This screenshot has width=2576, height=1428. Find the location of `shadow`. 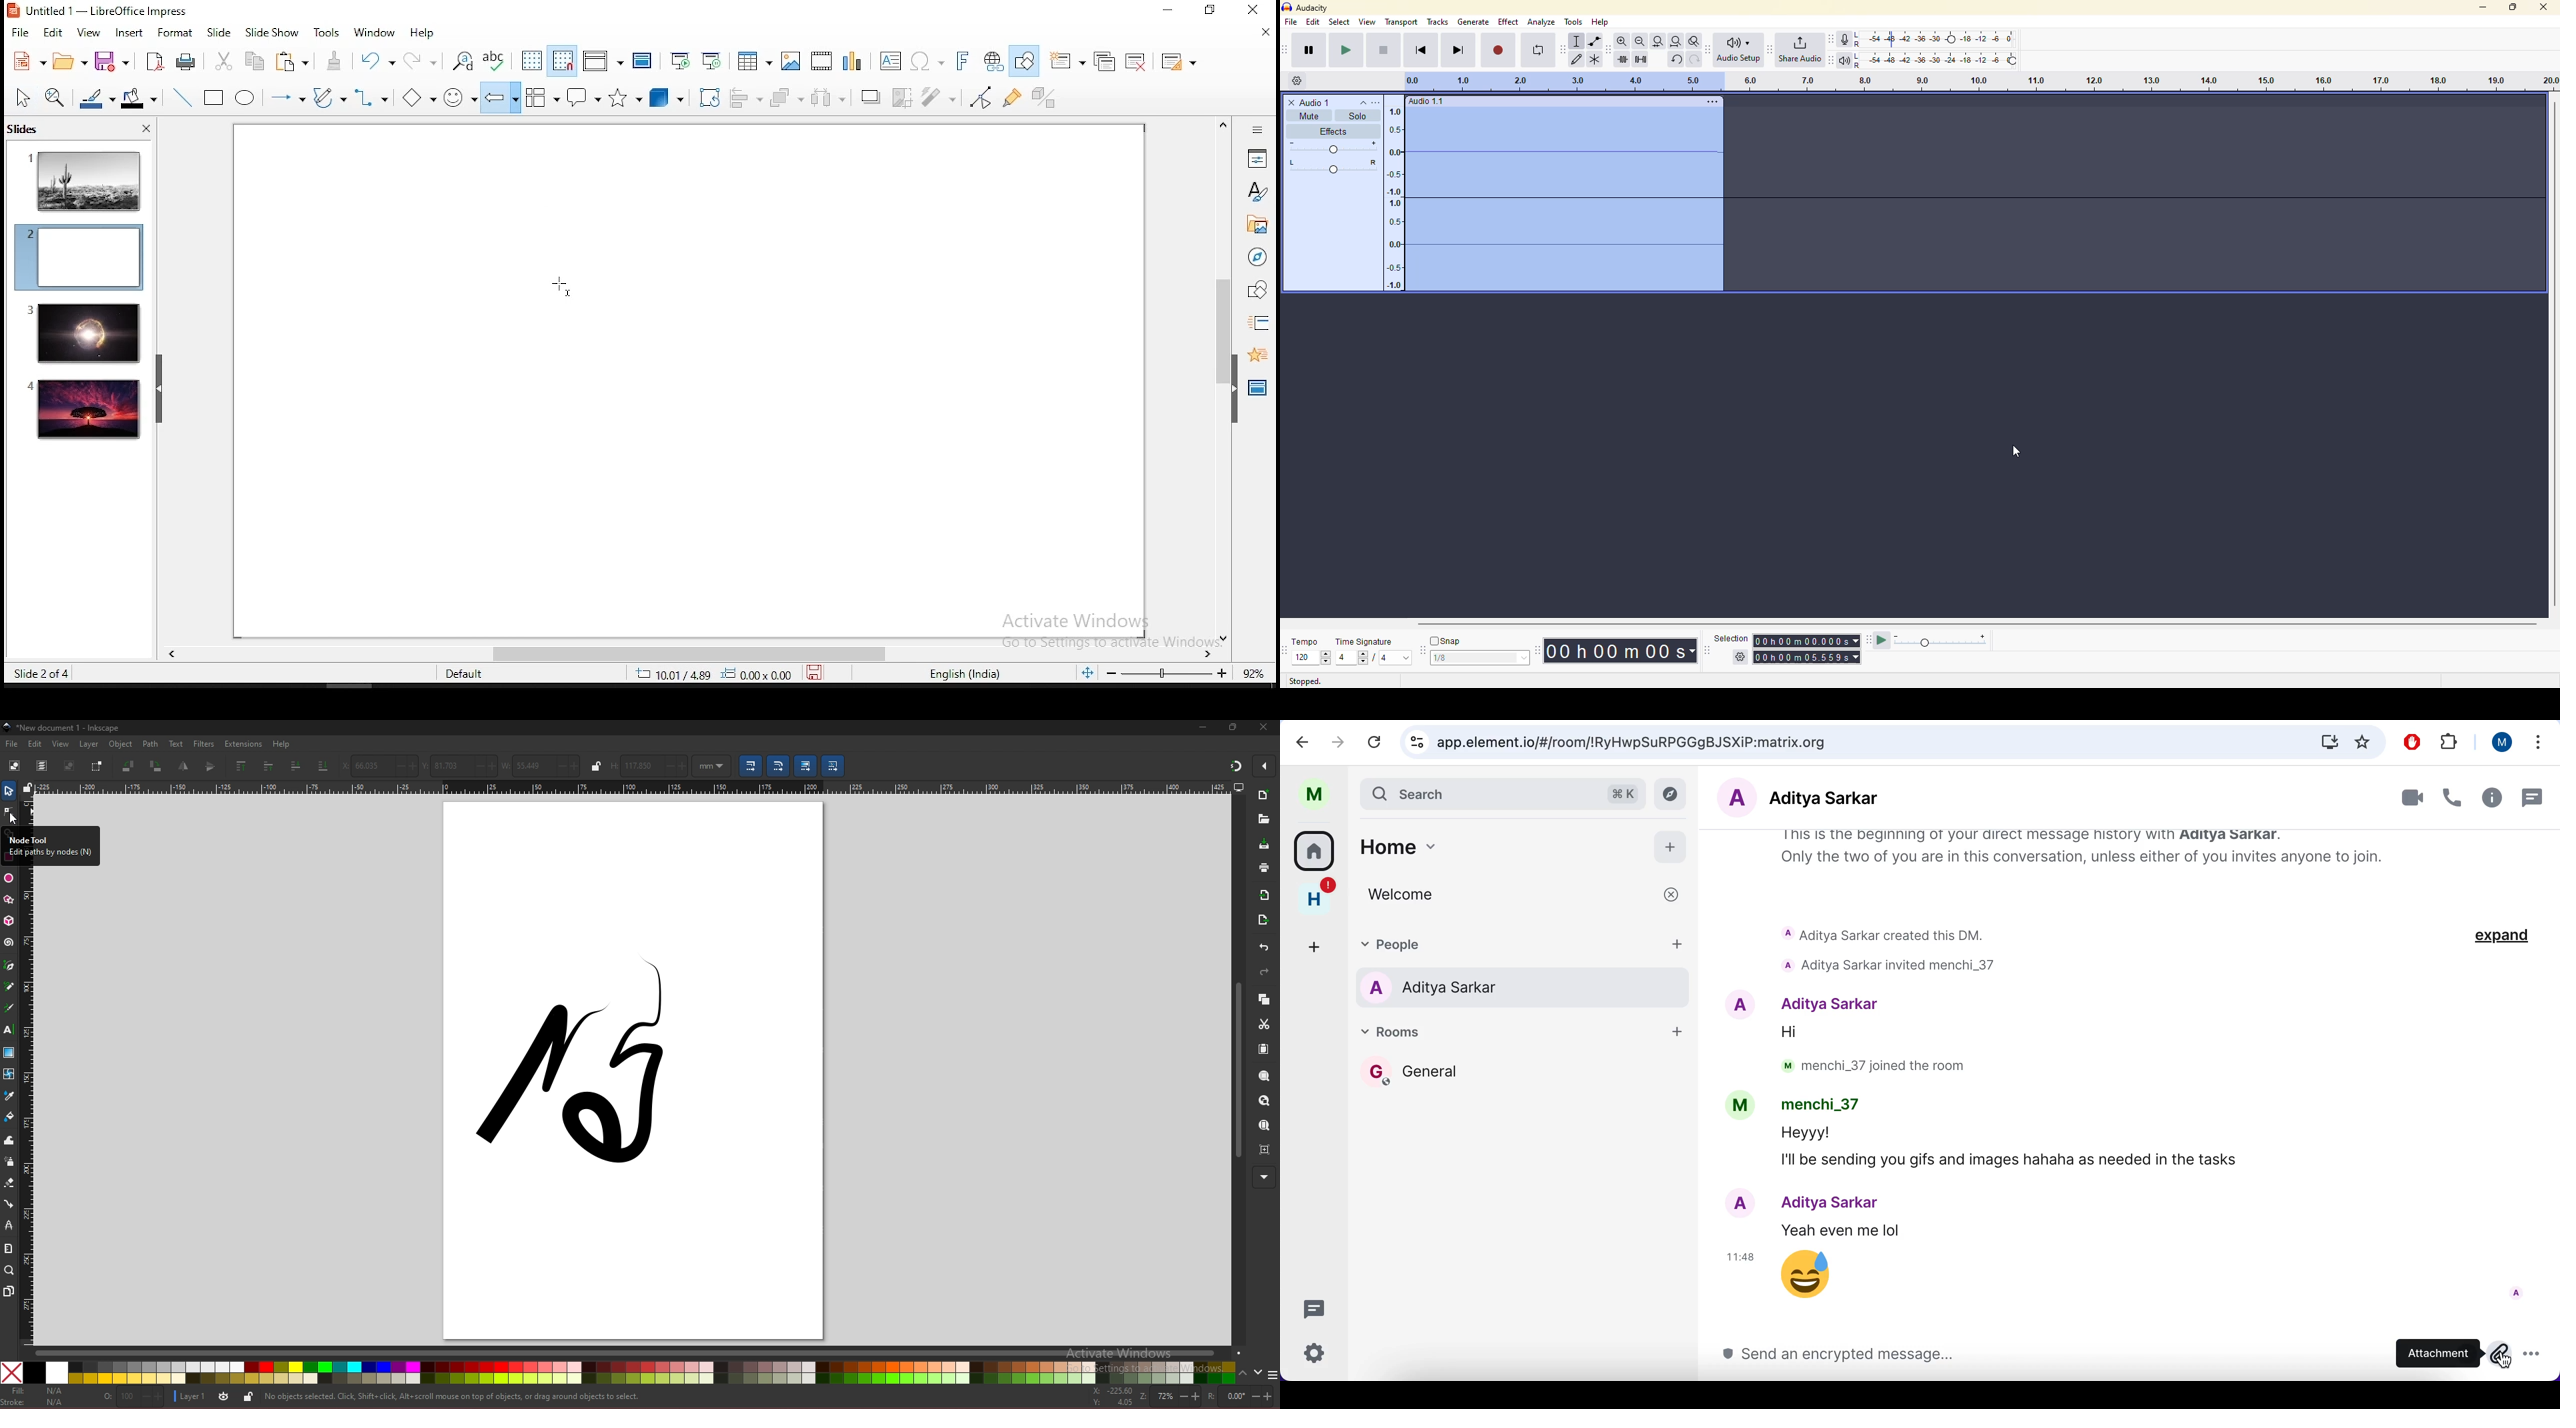

shadow is located at coordinates (870, 95).